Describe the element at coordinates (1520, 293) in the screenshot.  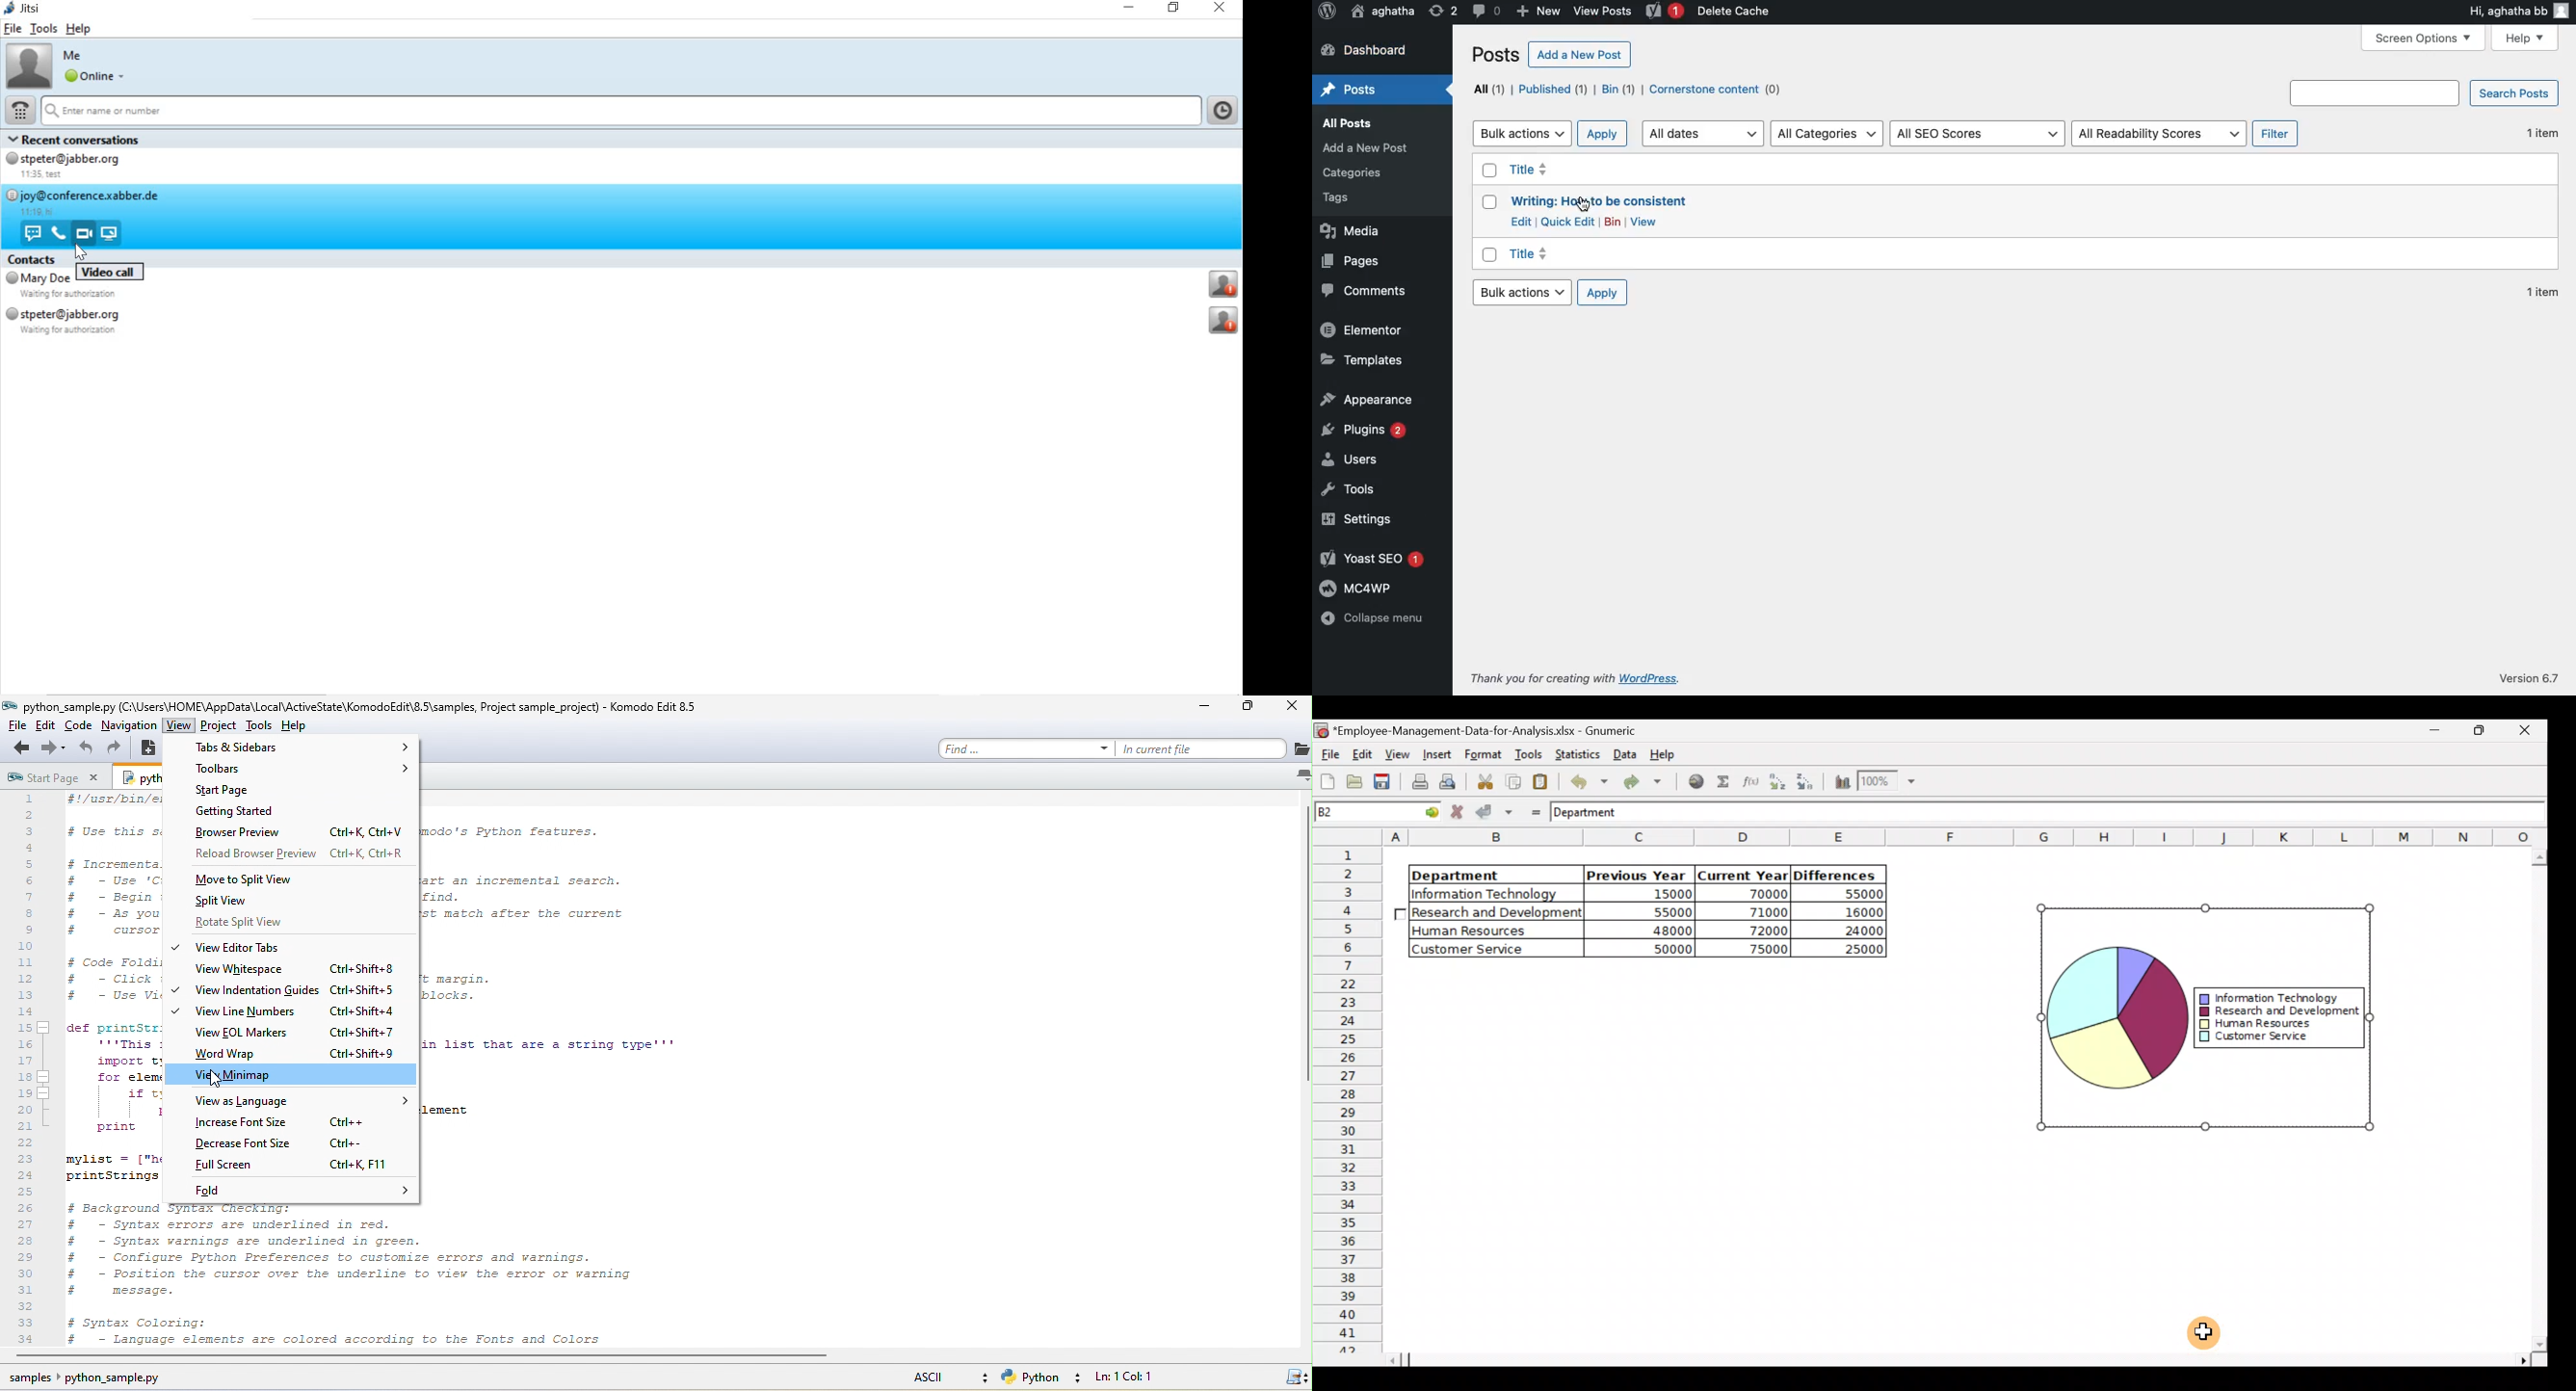
I see `Bulk actions` at that location.